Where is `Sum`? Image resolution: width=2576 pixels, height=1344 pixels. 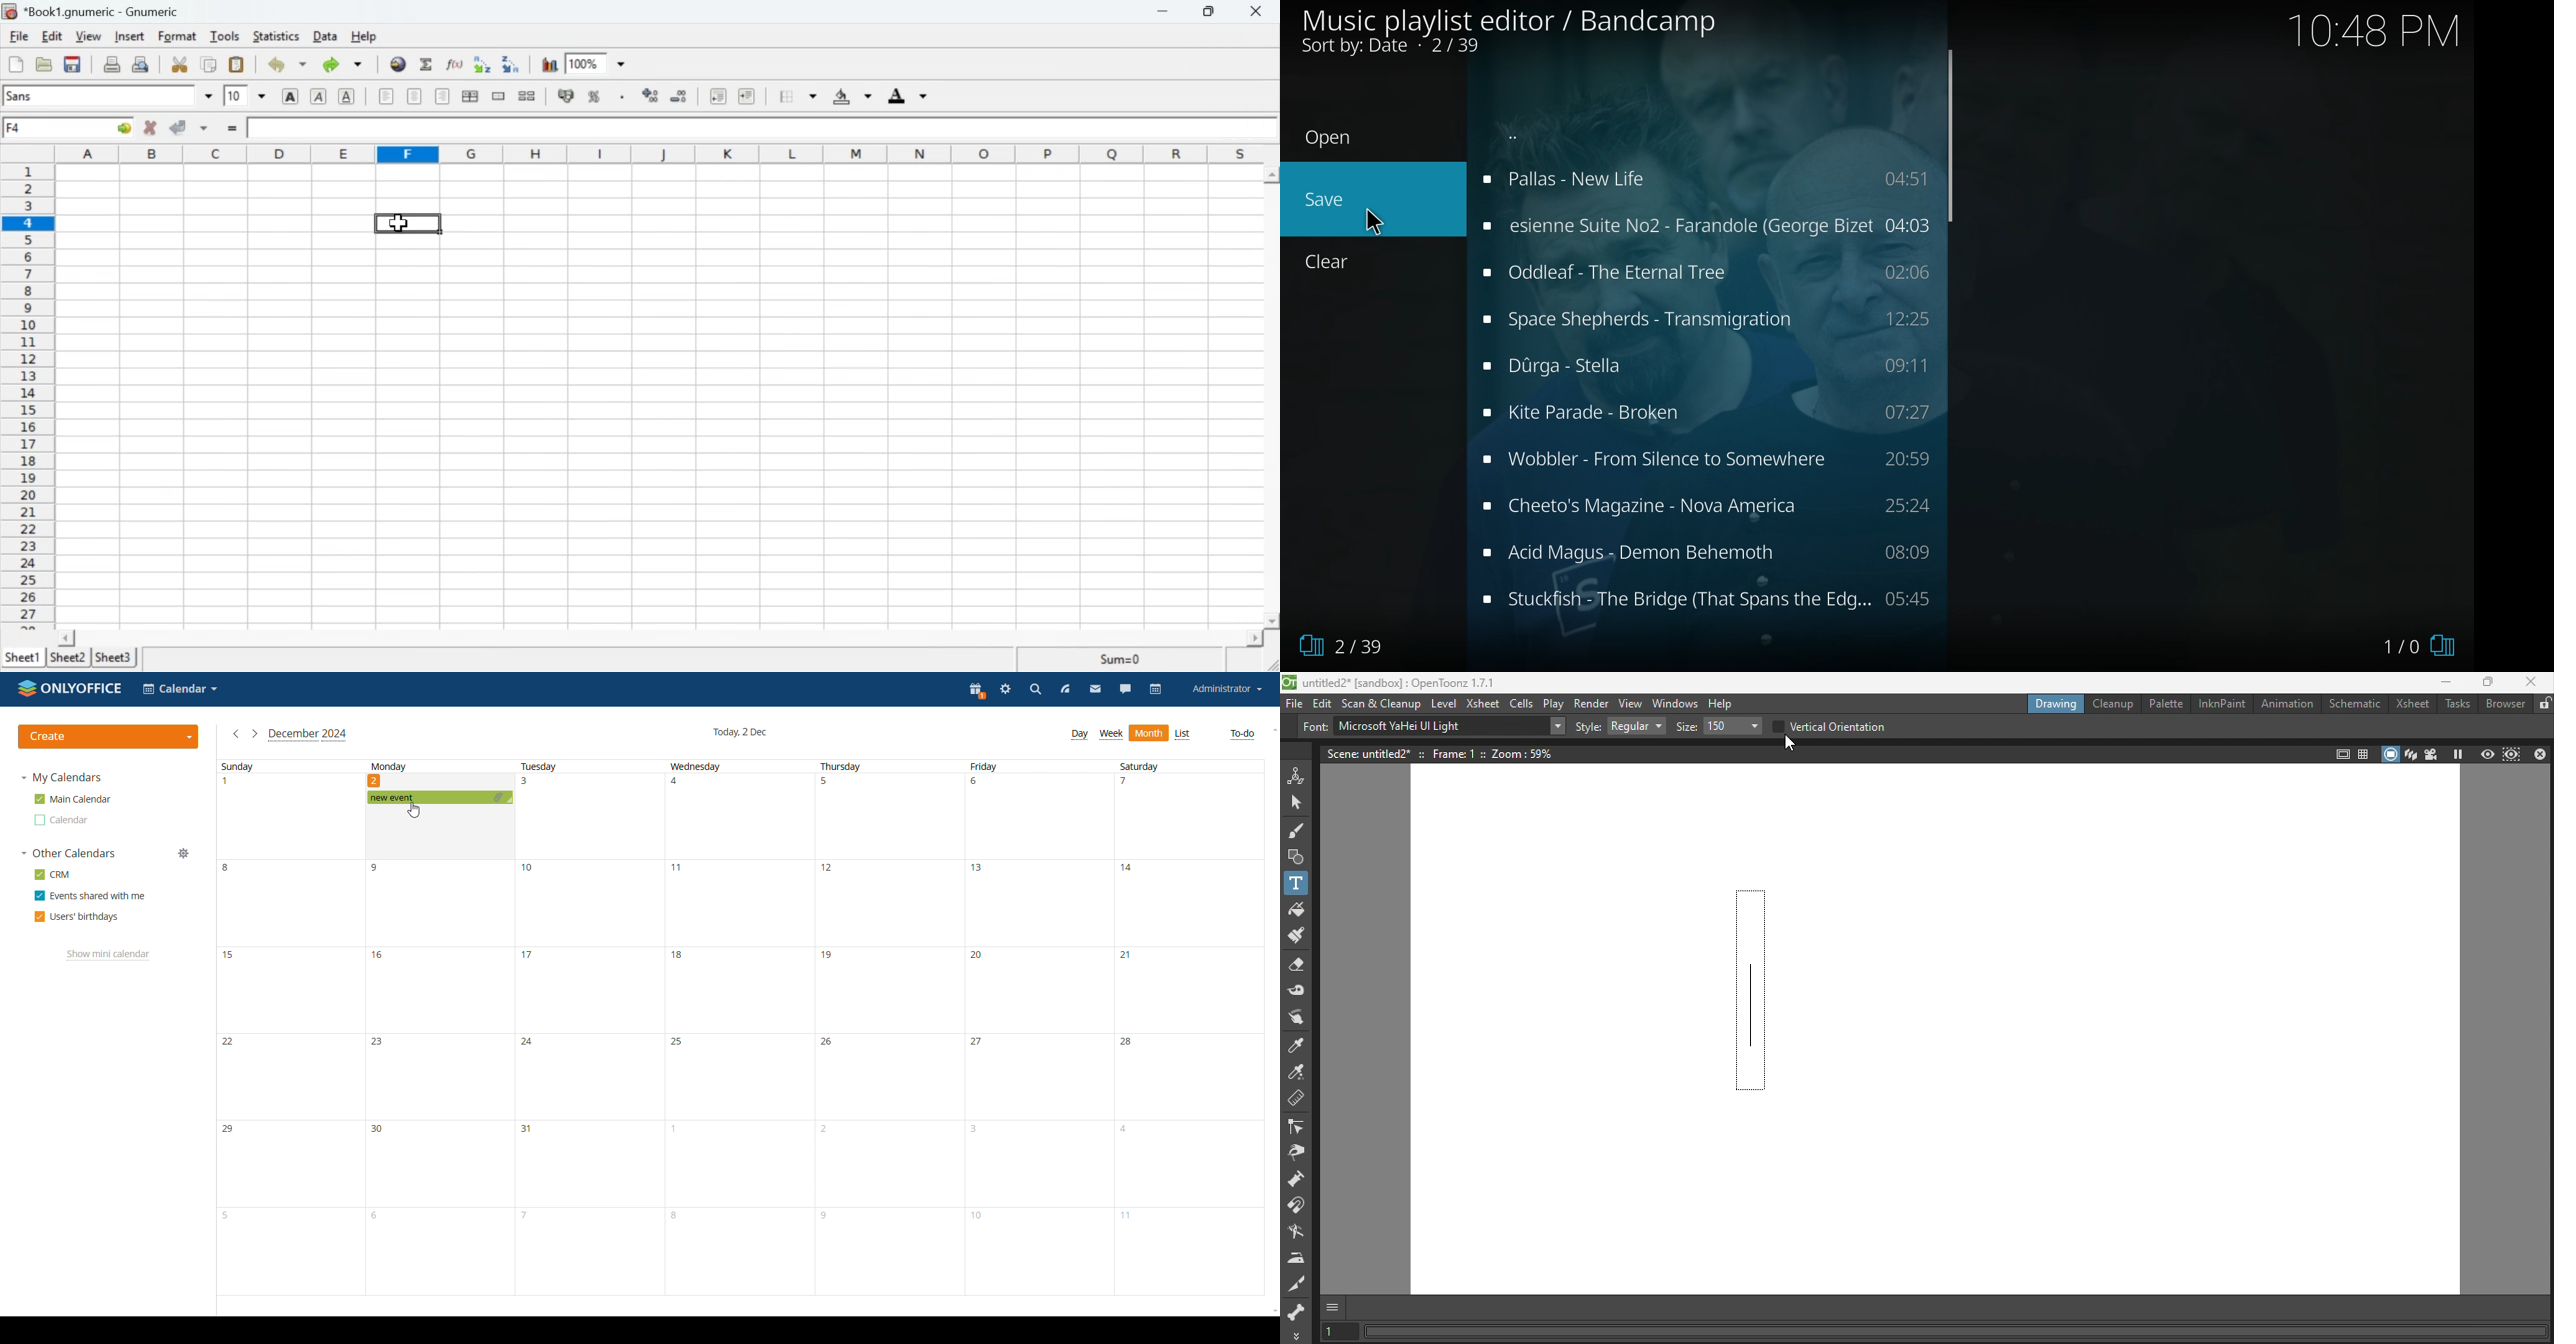 Sum is located at coordinates (426, 63).